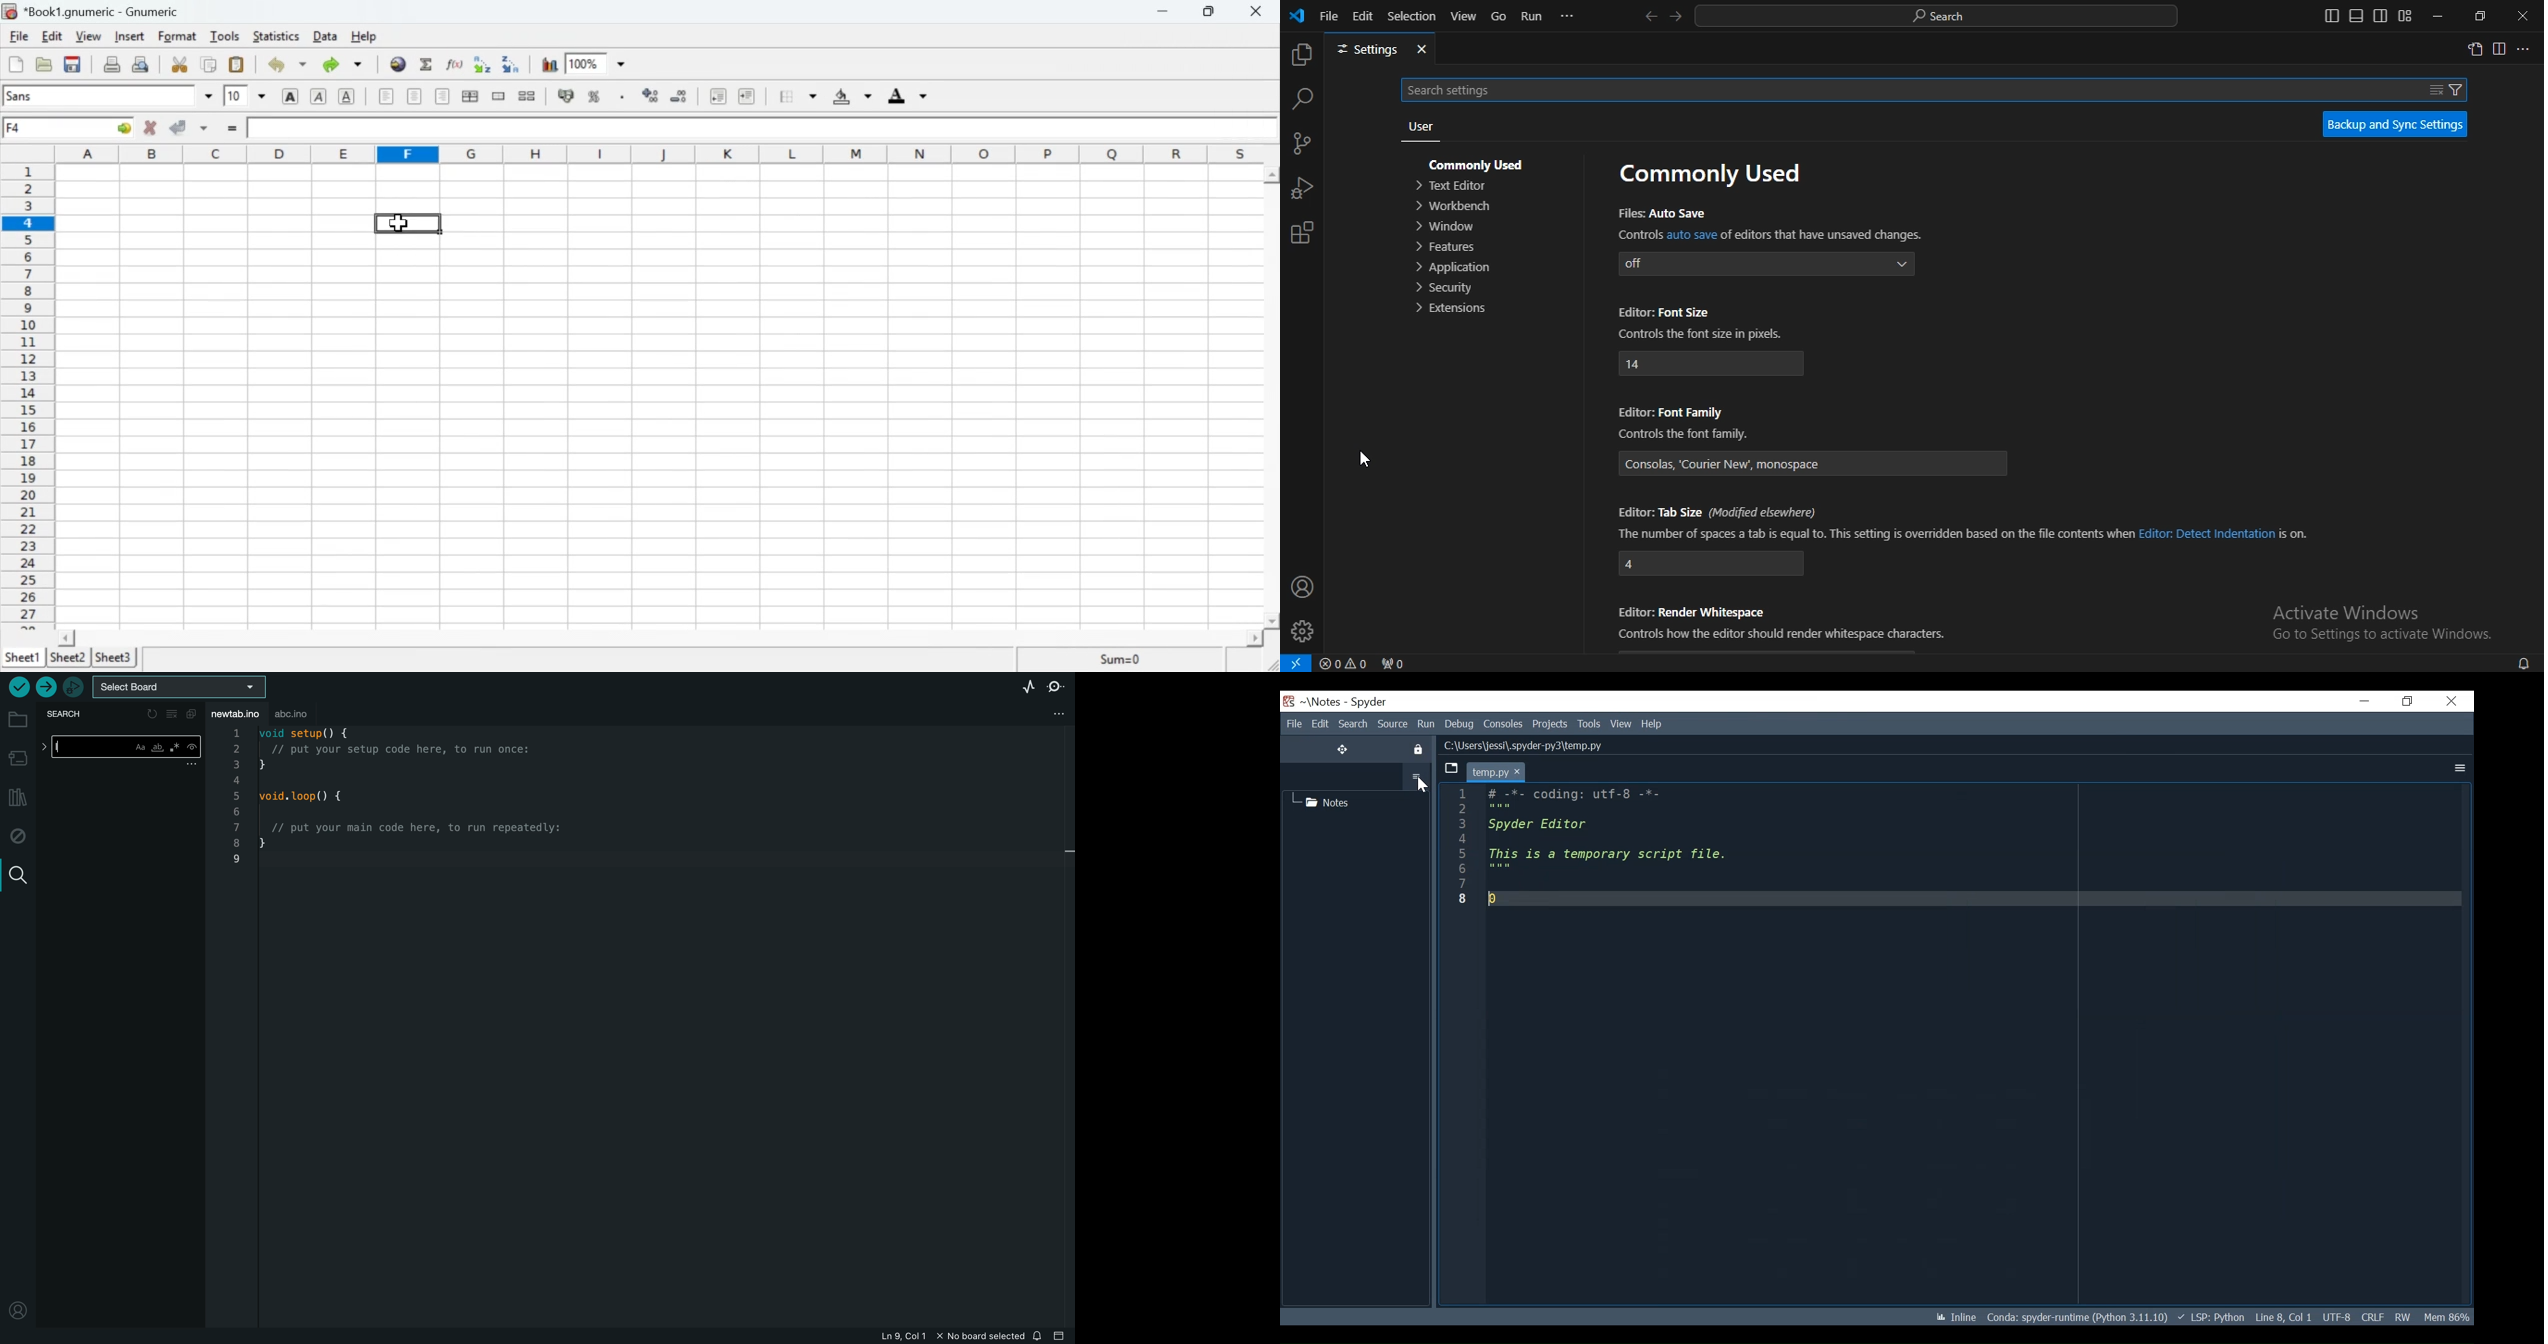 This screenshot has width=2548, height=1344. What do you see at coordinates (1296, 663) in the screenshot?
I see `open a remote window` at bounding box center [1296, 663].